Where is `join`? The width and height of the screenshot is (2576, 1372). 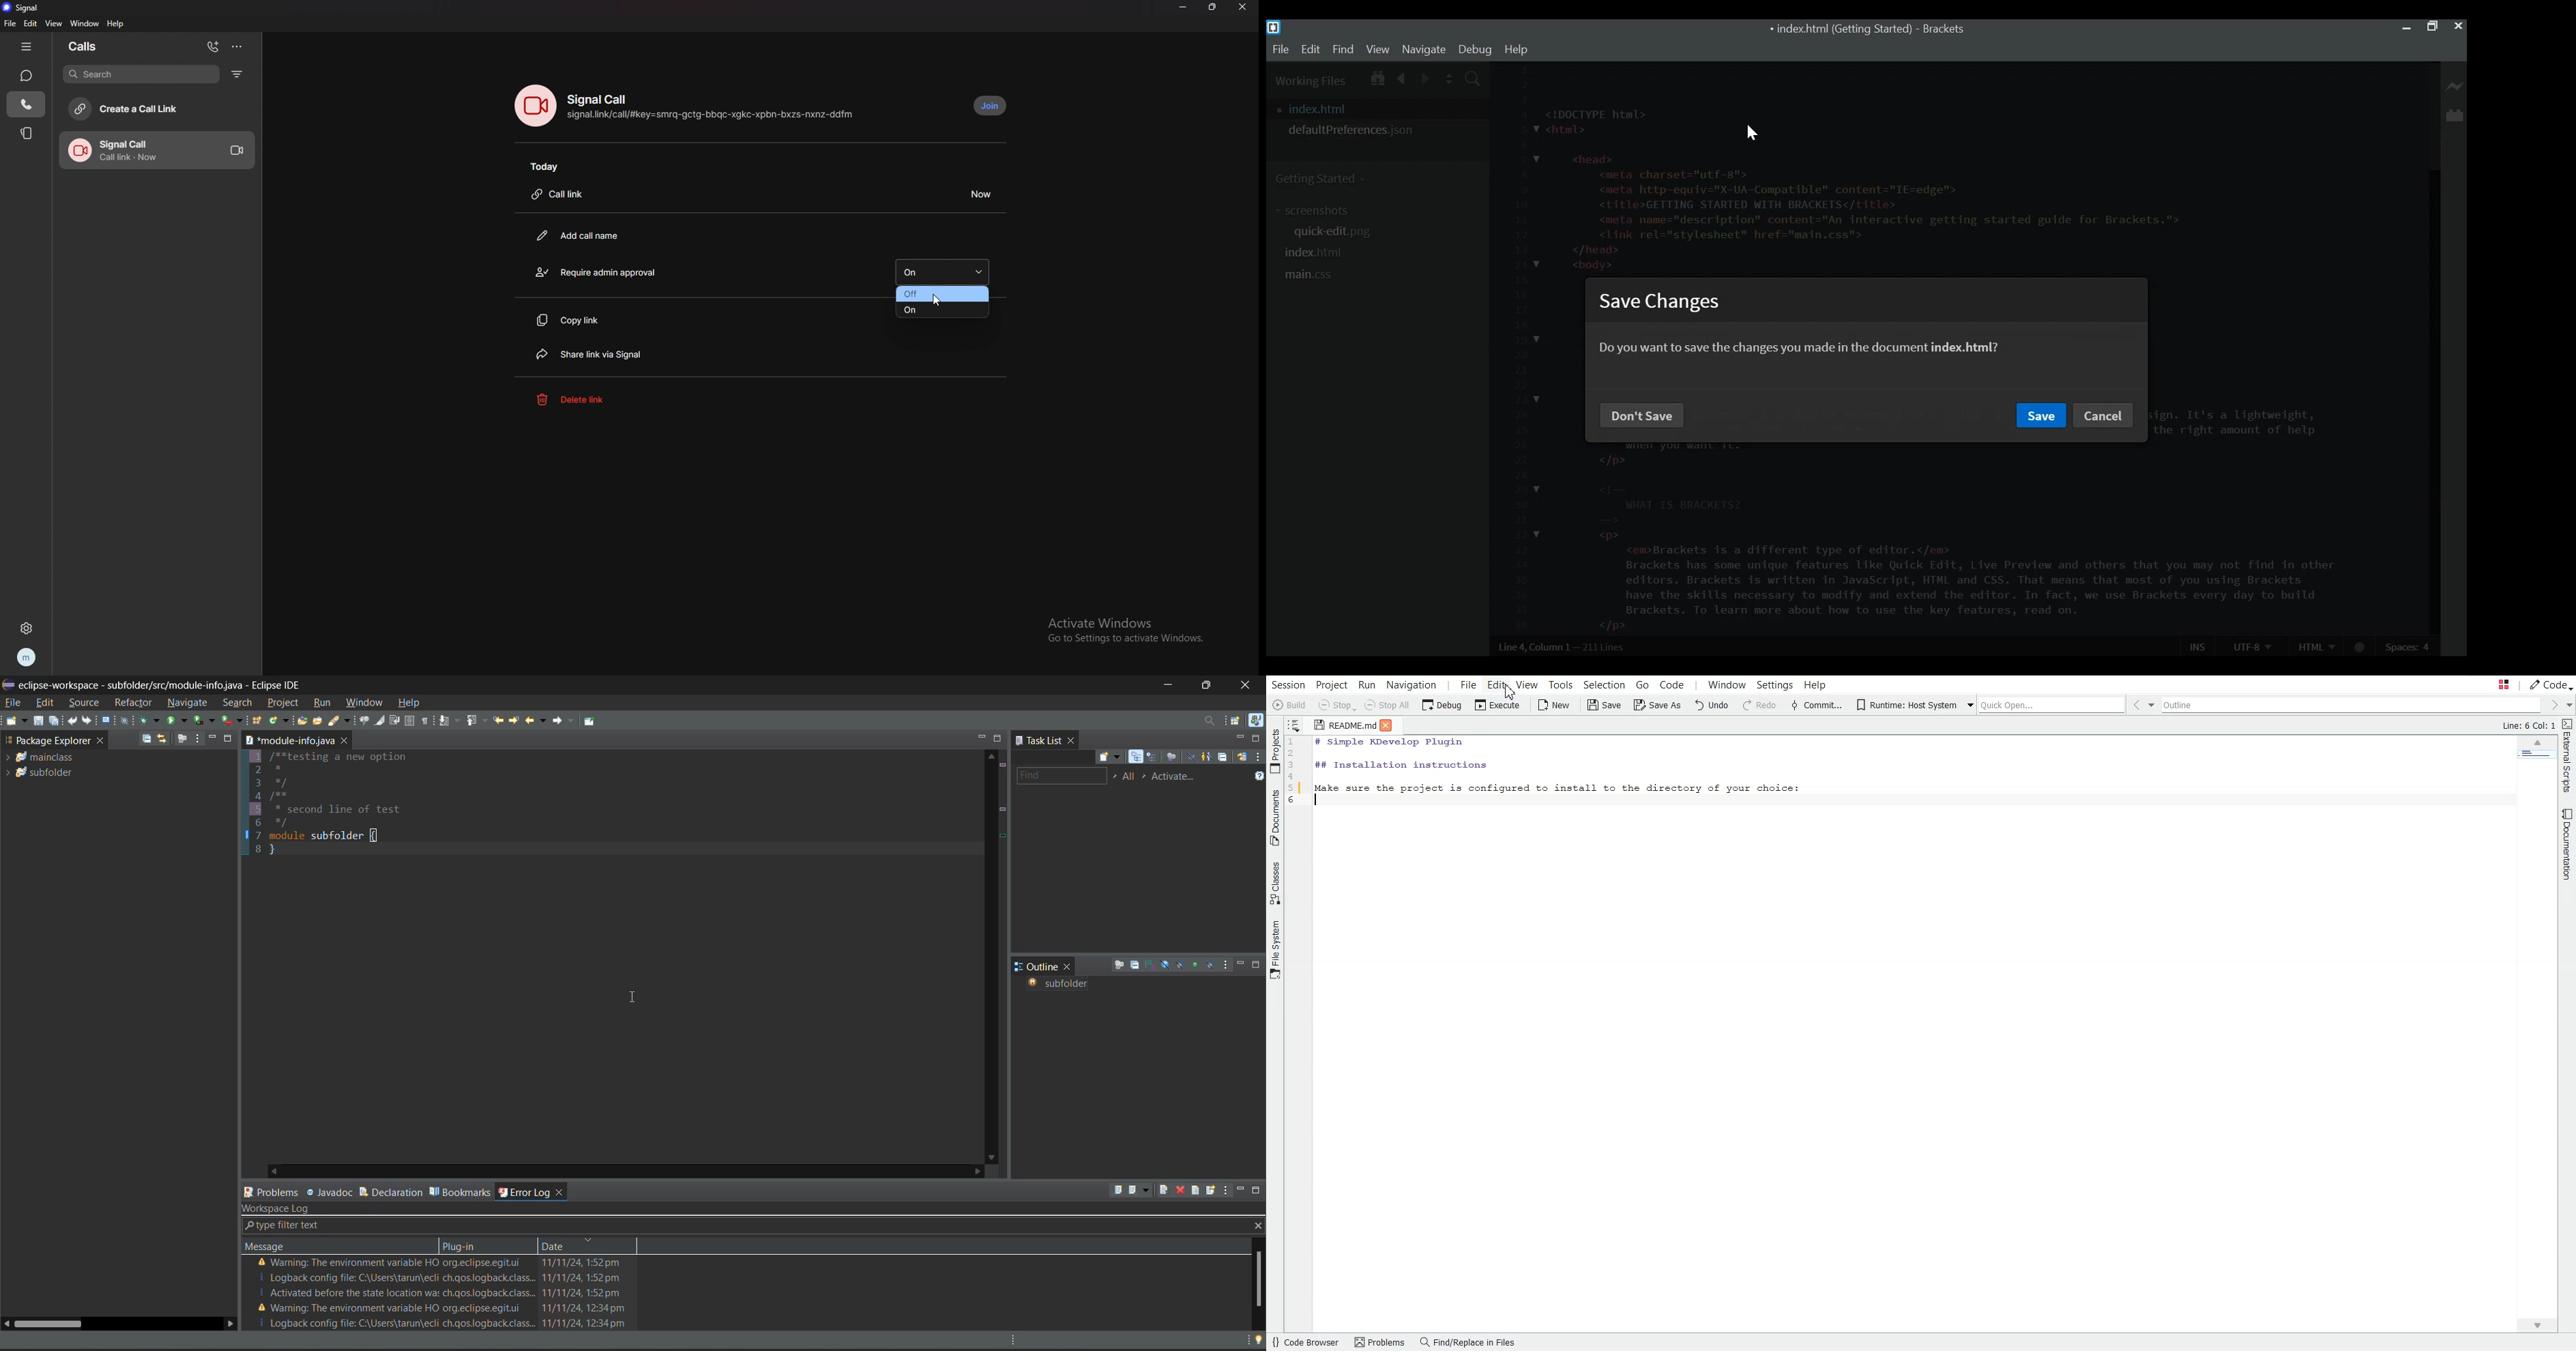 join is located at coordinates (991, 106).